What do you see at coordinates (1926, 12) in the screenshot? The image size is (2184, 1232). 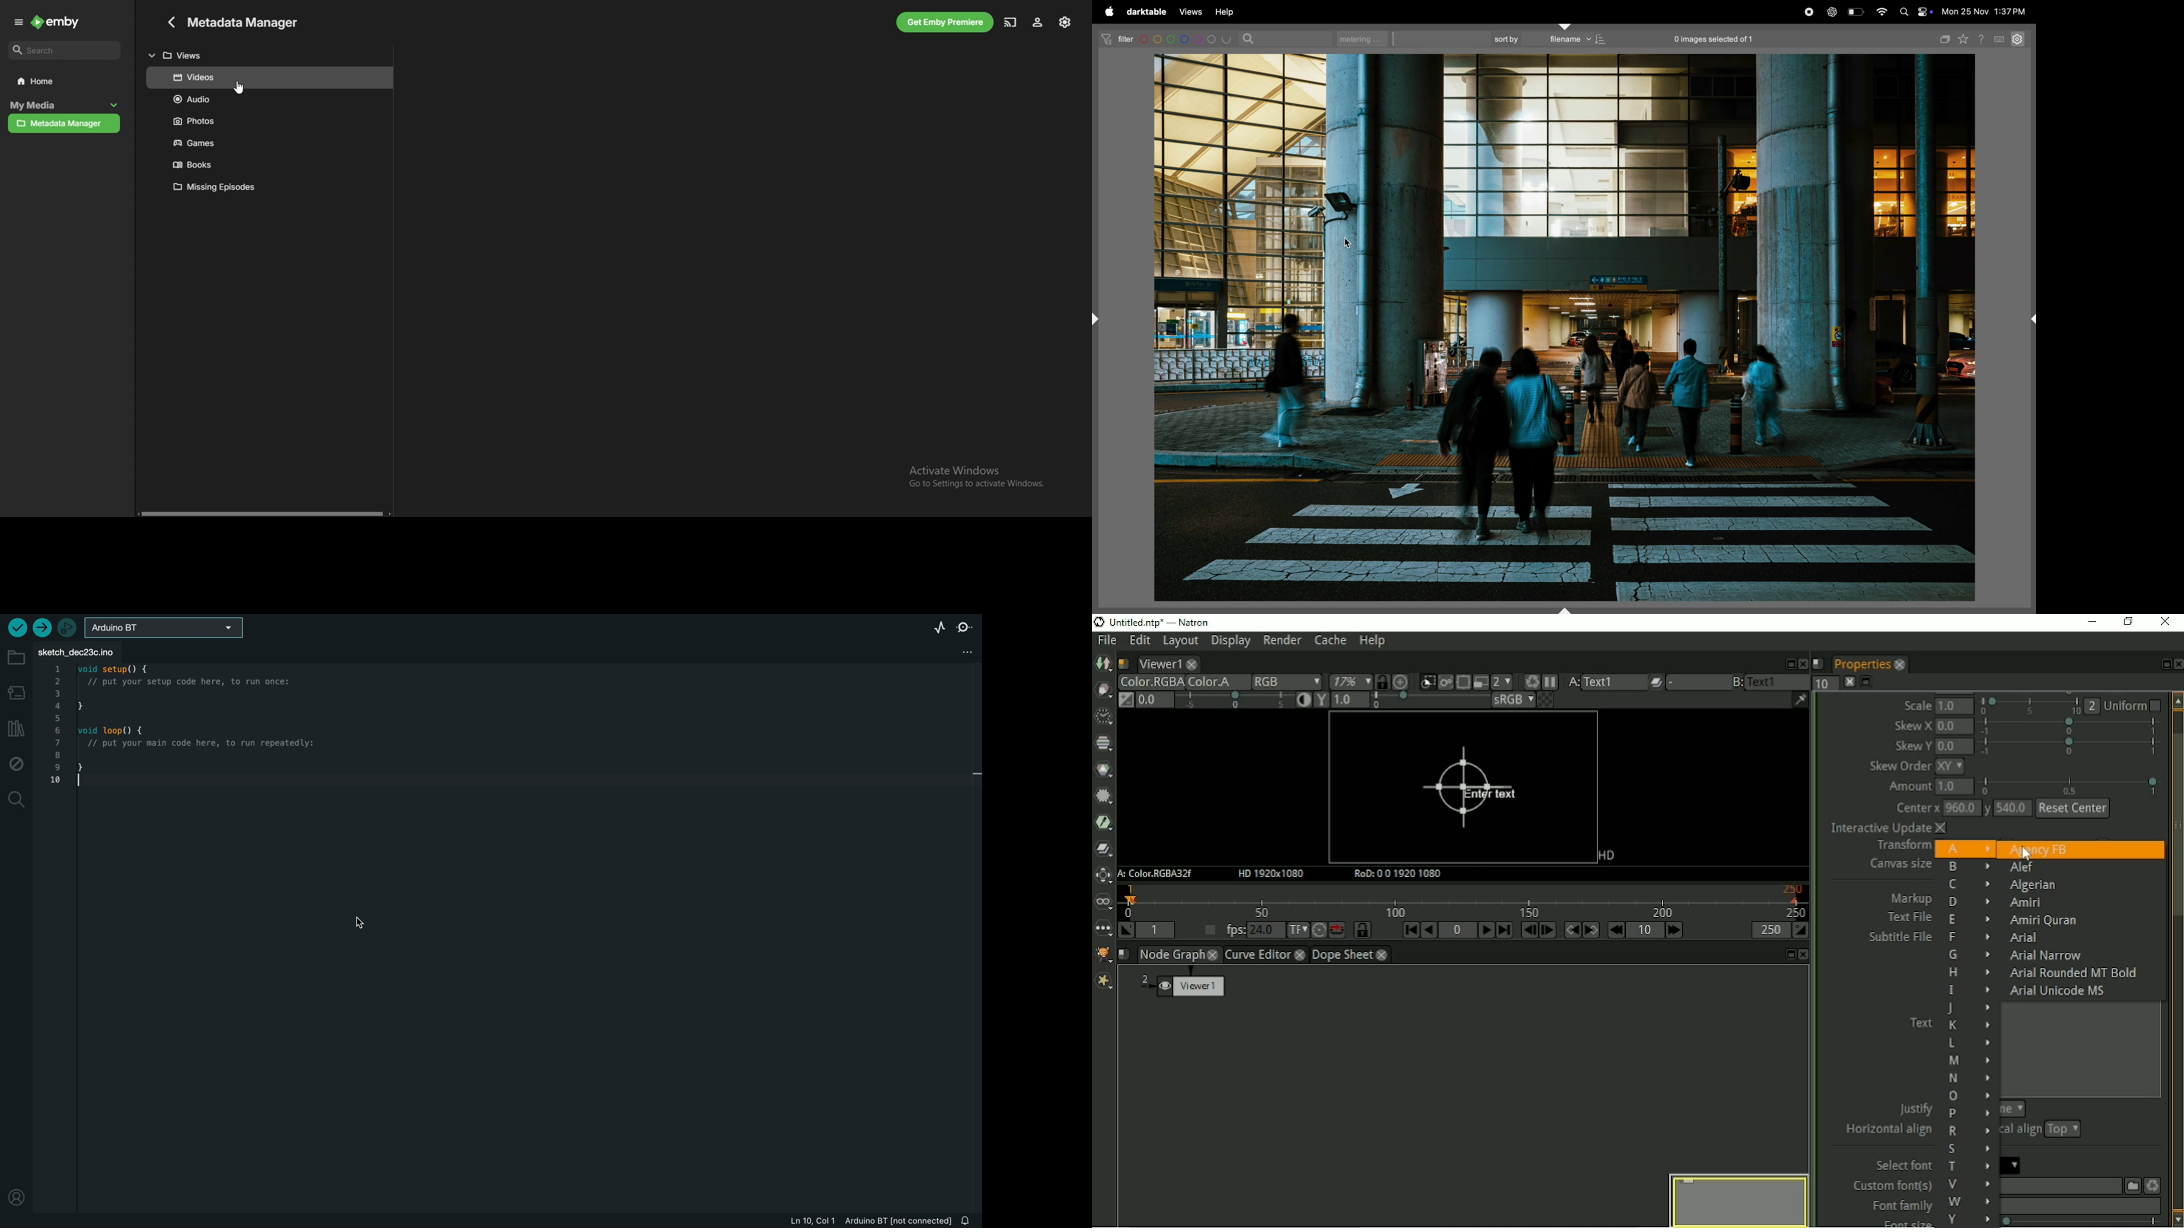 I see `apple widgets` at bounding box center [1926, 12].